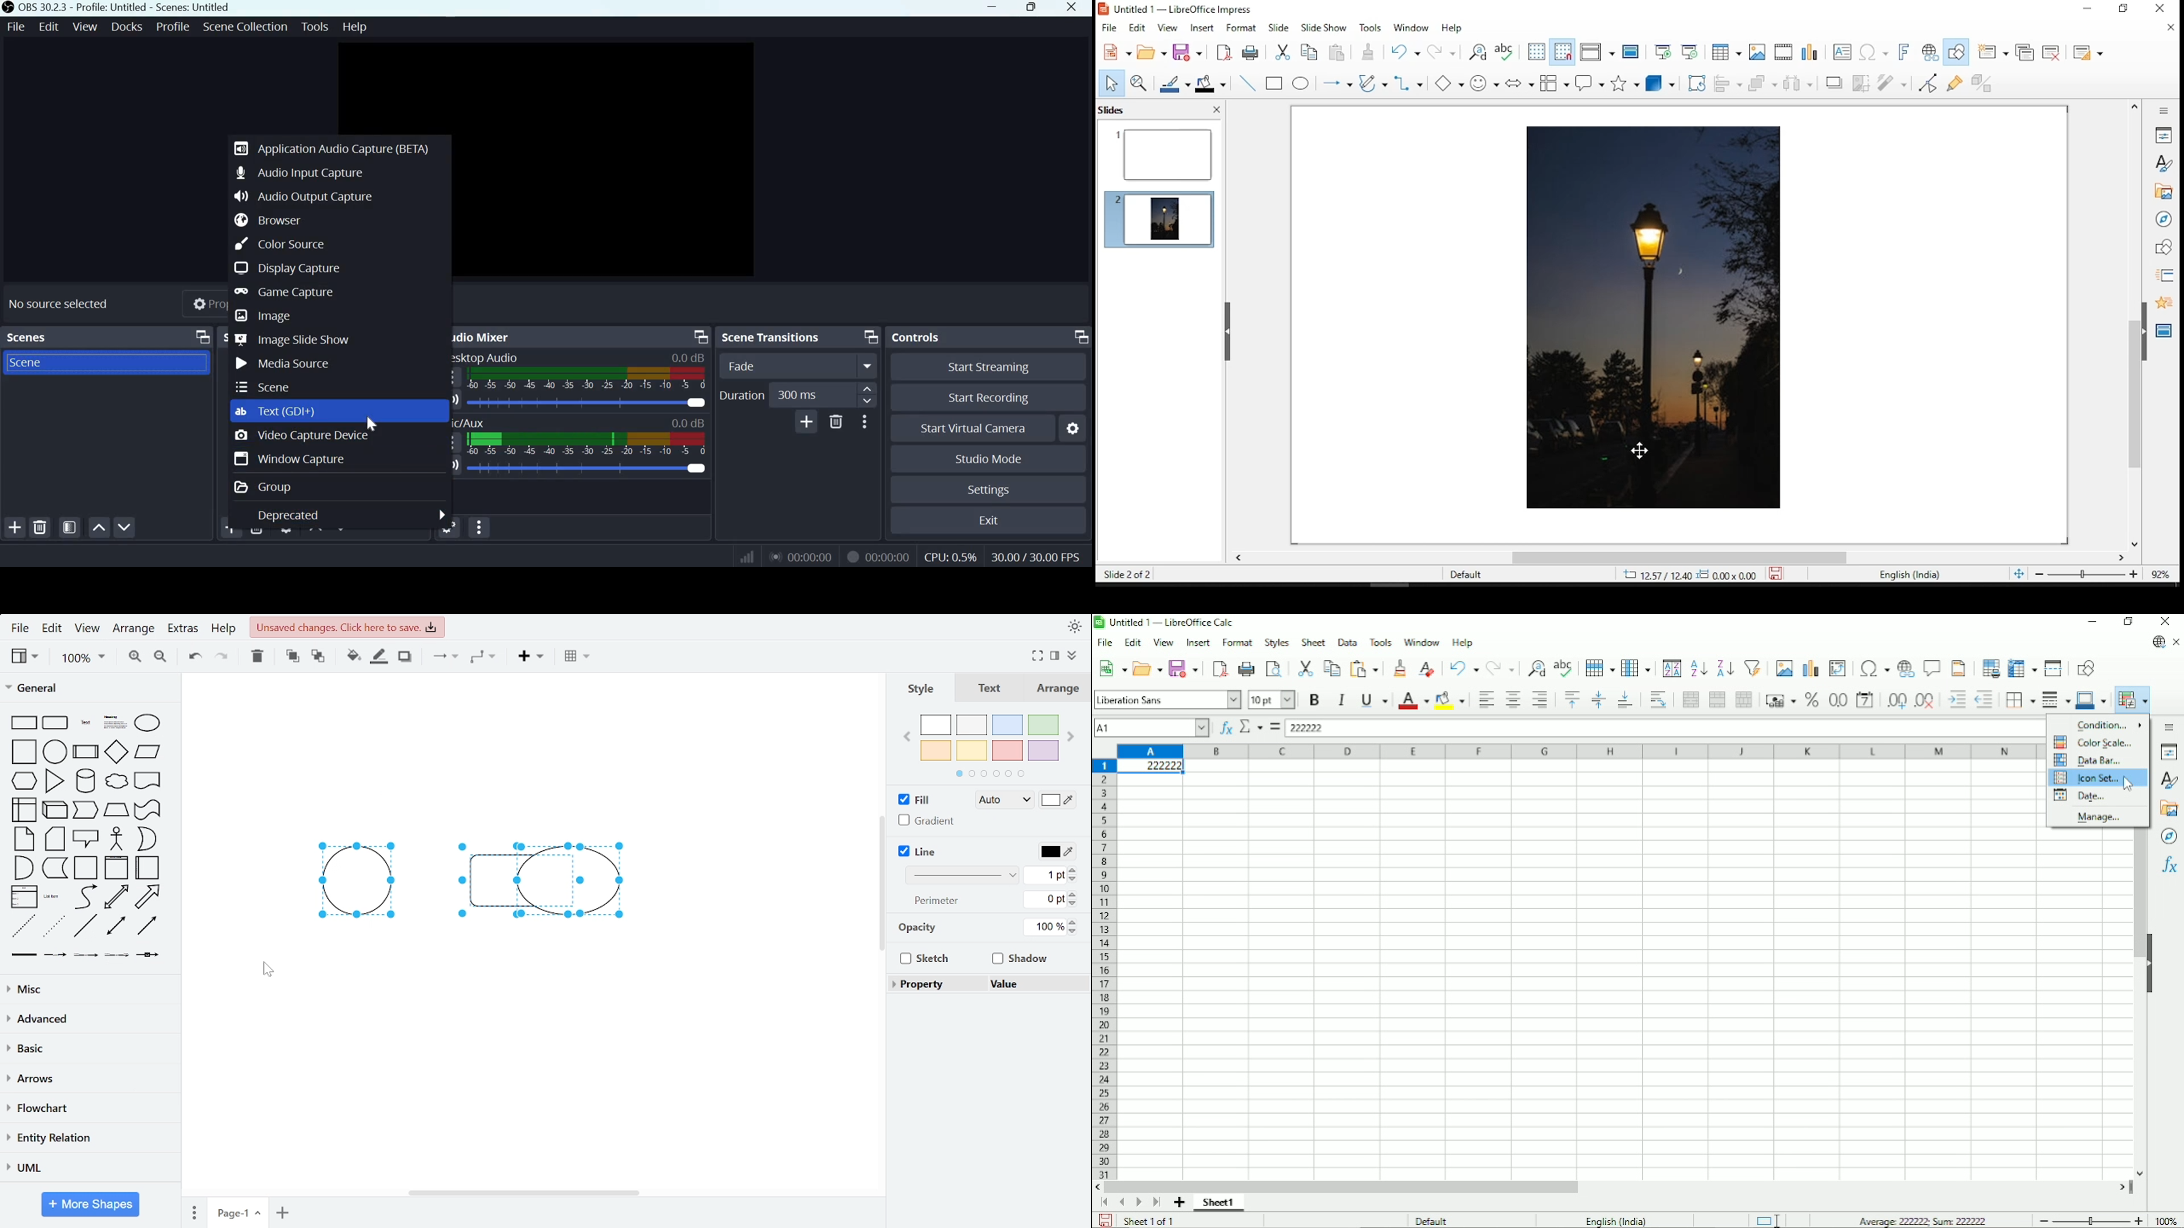 This screenshot has height=1232, width=2184. I want to click on appearance, so click(1073, 627).